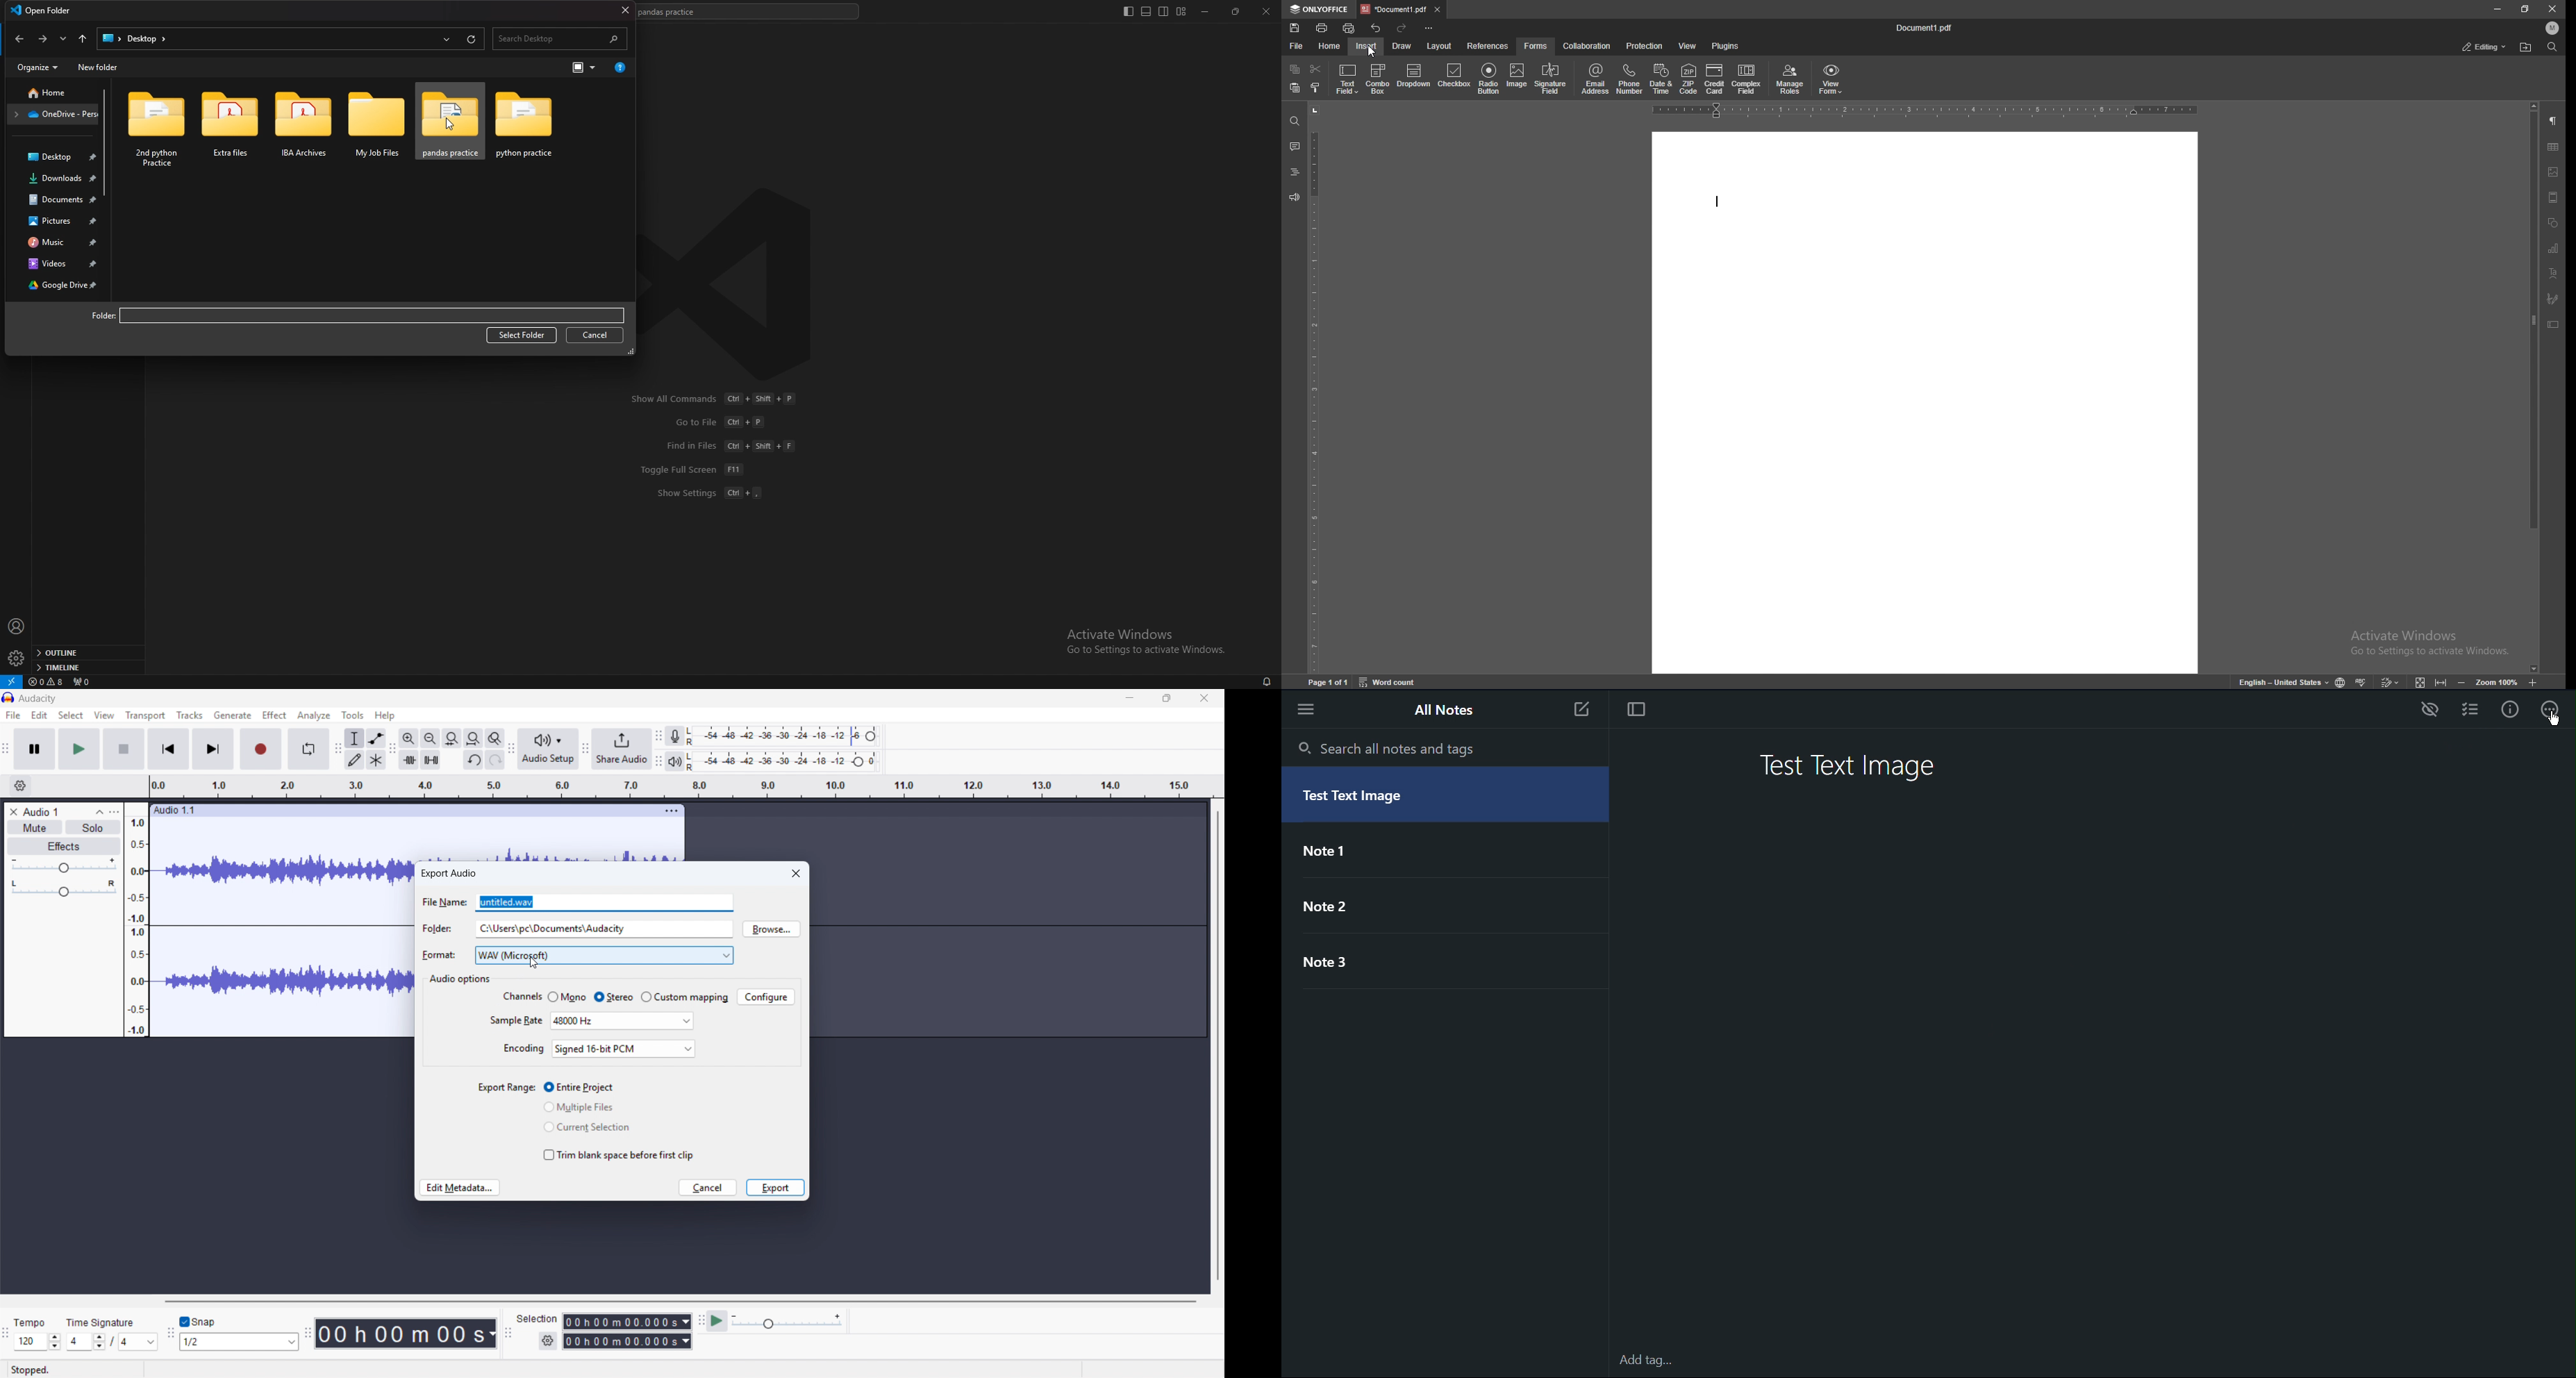 The width and height of the screenshot is (2576, 1400). Describe the element at coordinates (588, 1127) in the screenshot. I see `Current selection ` at that location.